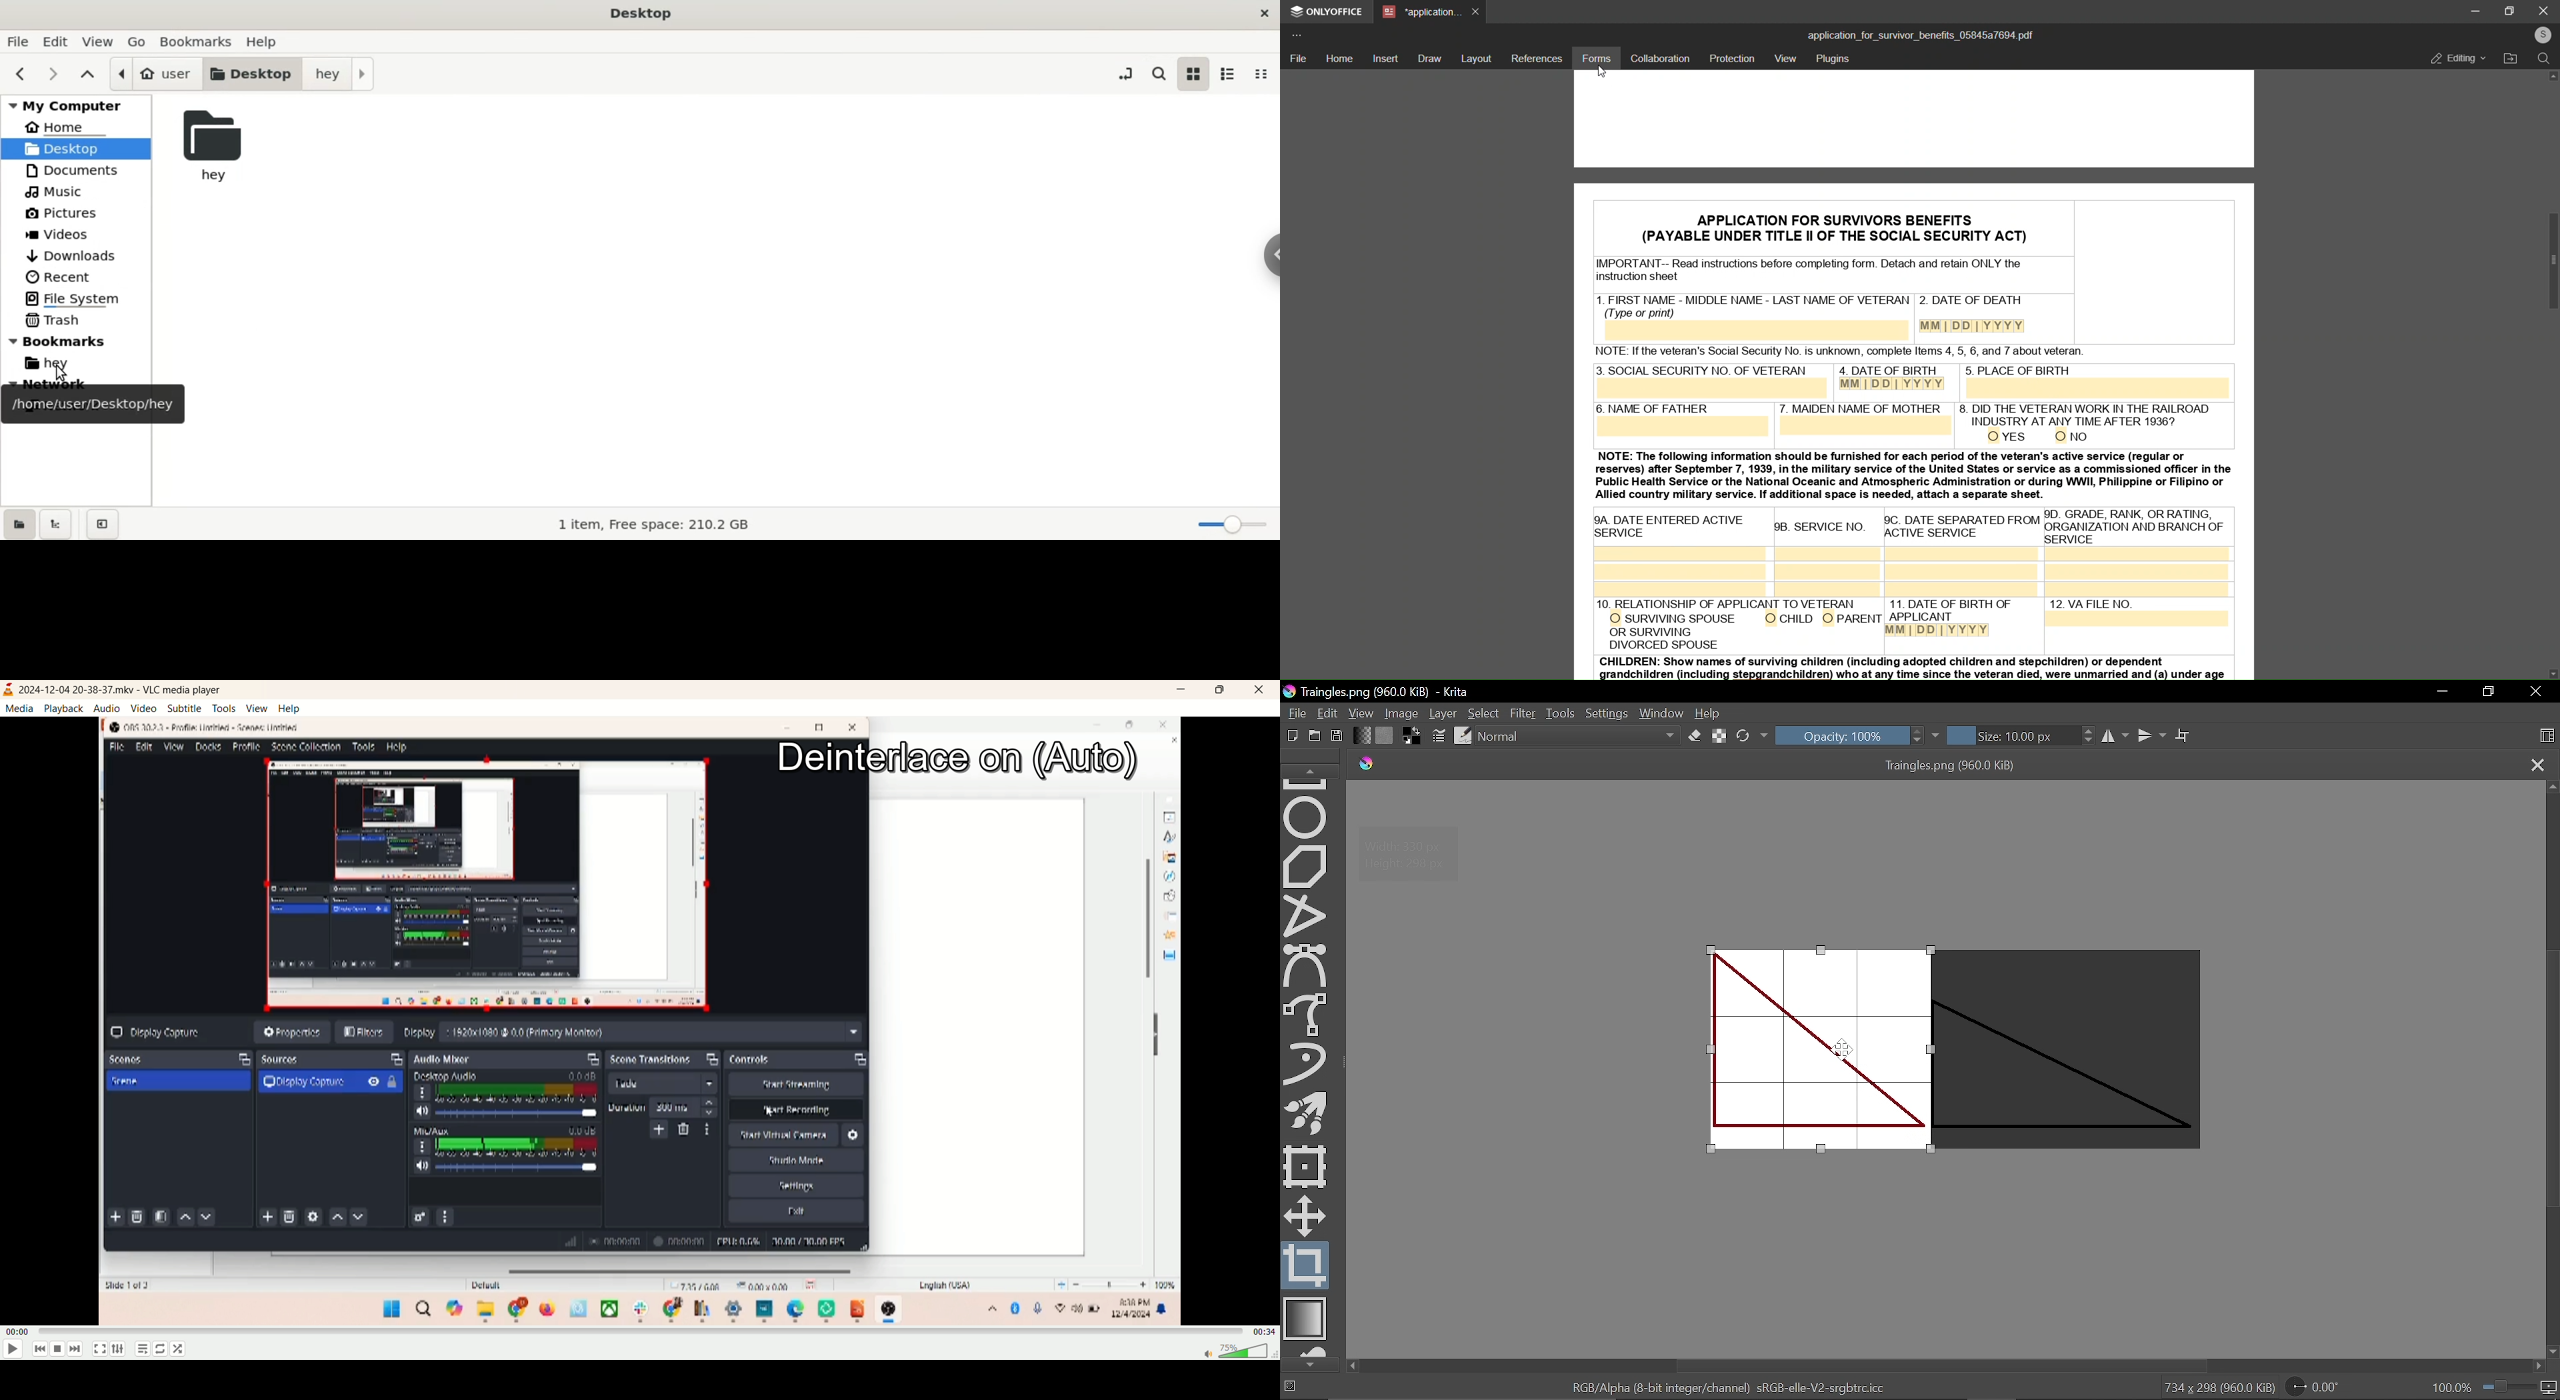 This screenshot has height=1400, width=2576. Describe the element at coordinates (959, 761) in the screenshot. I see `deinterlace on` at that location.